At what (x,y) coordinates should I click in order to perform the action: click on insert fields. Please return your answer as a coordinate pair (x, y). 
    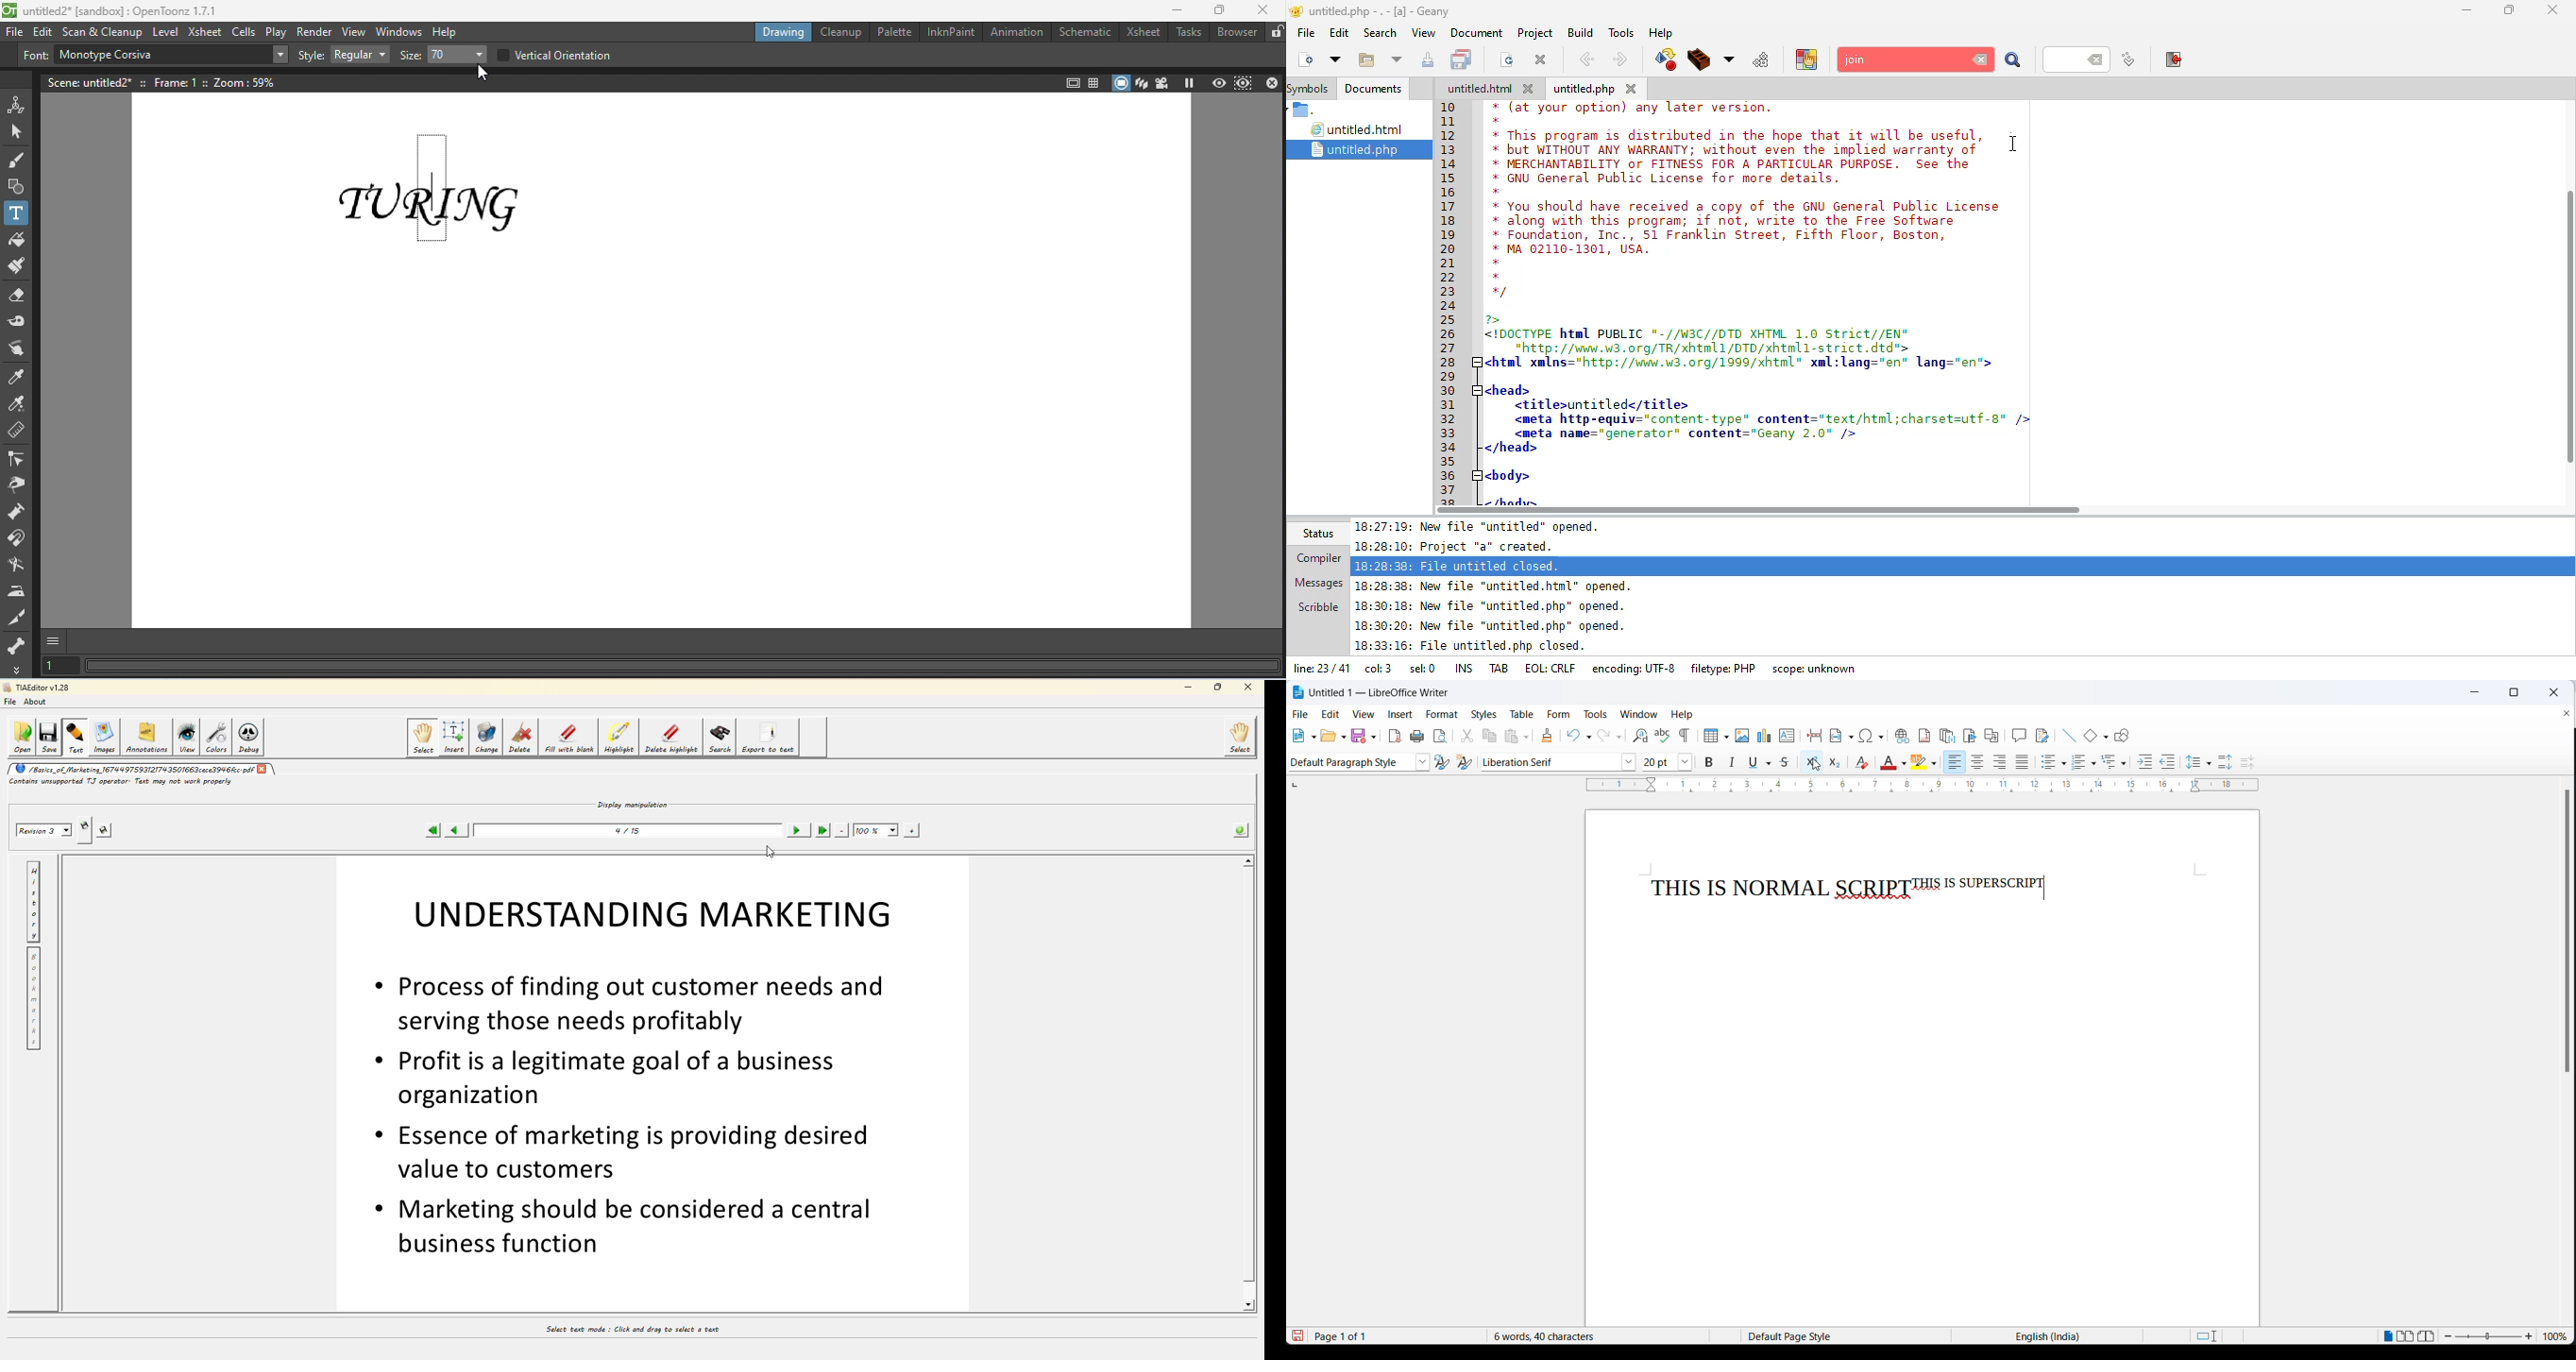
    Looking at the image, I should click on (1841, 734).